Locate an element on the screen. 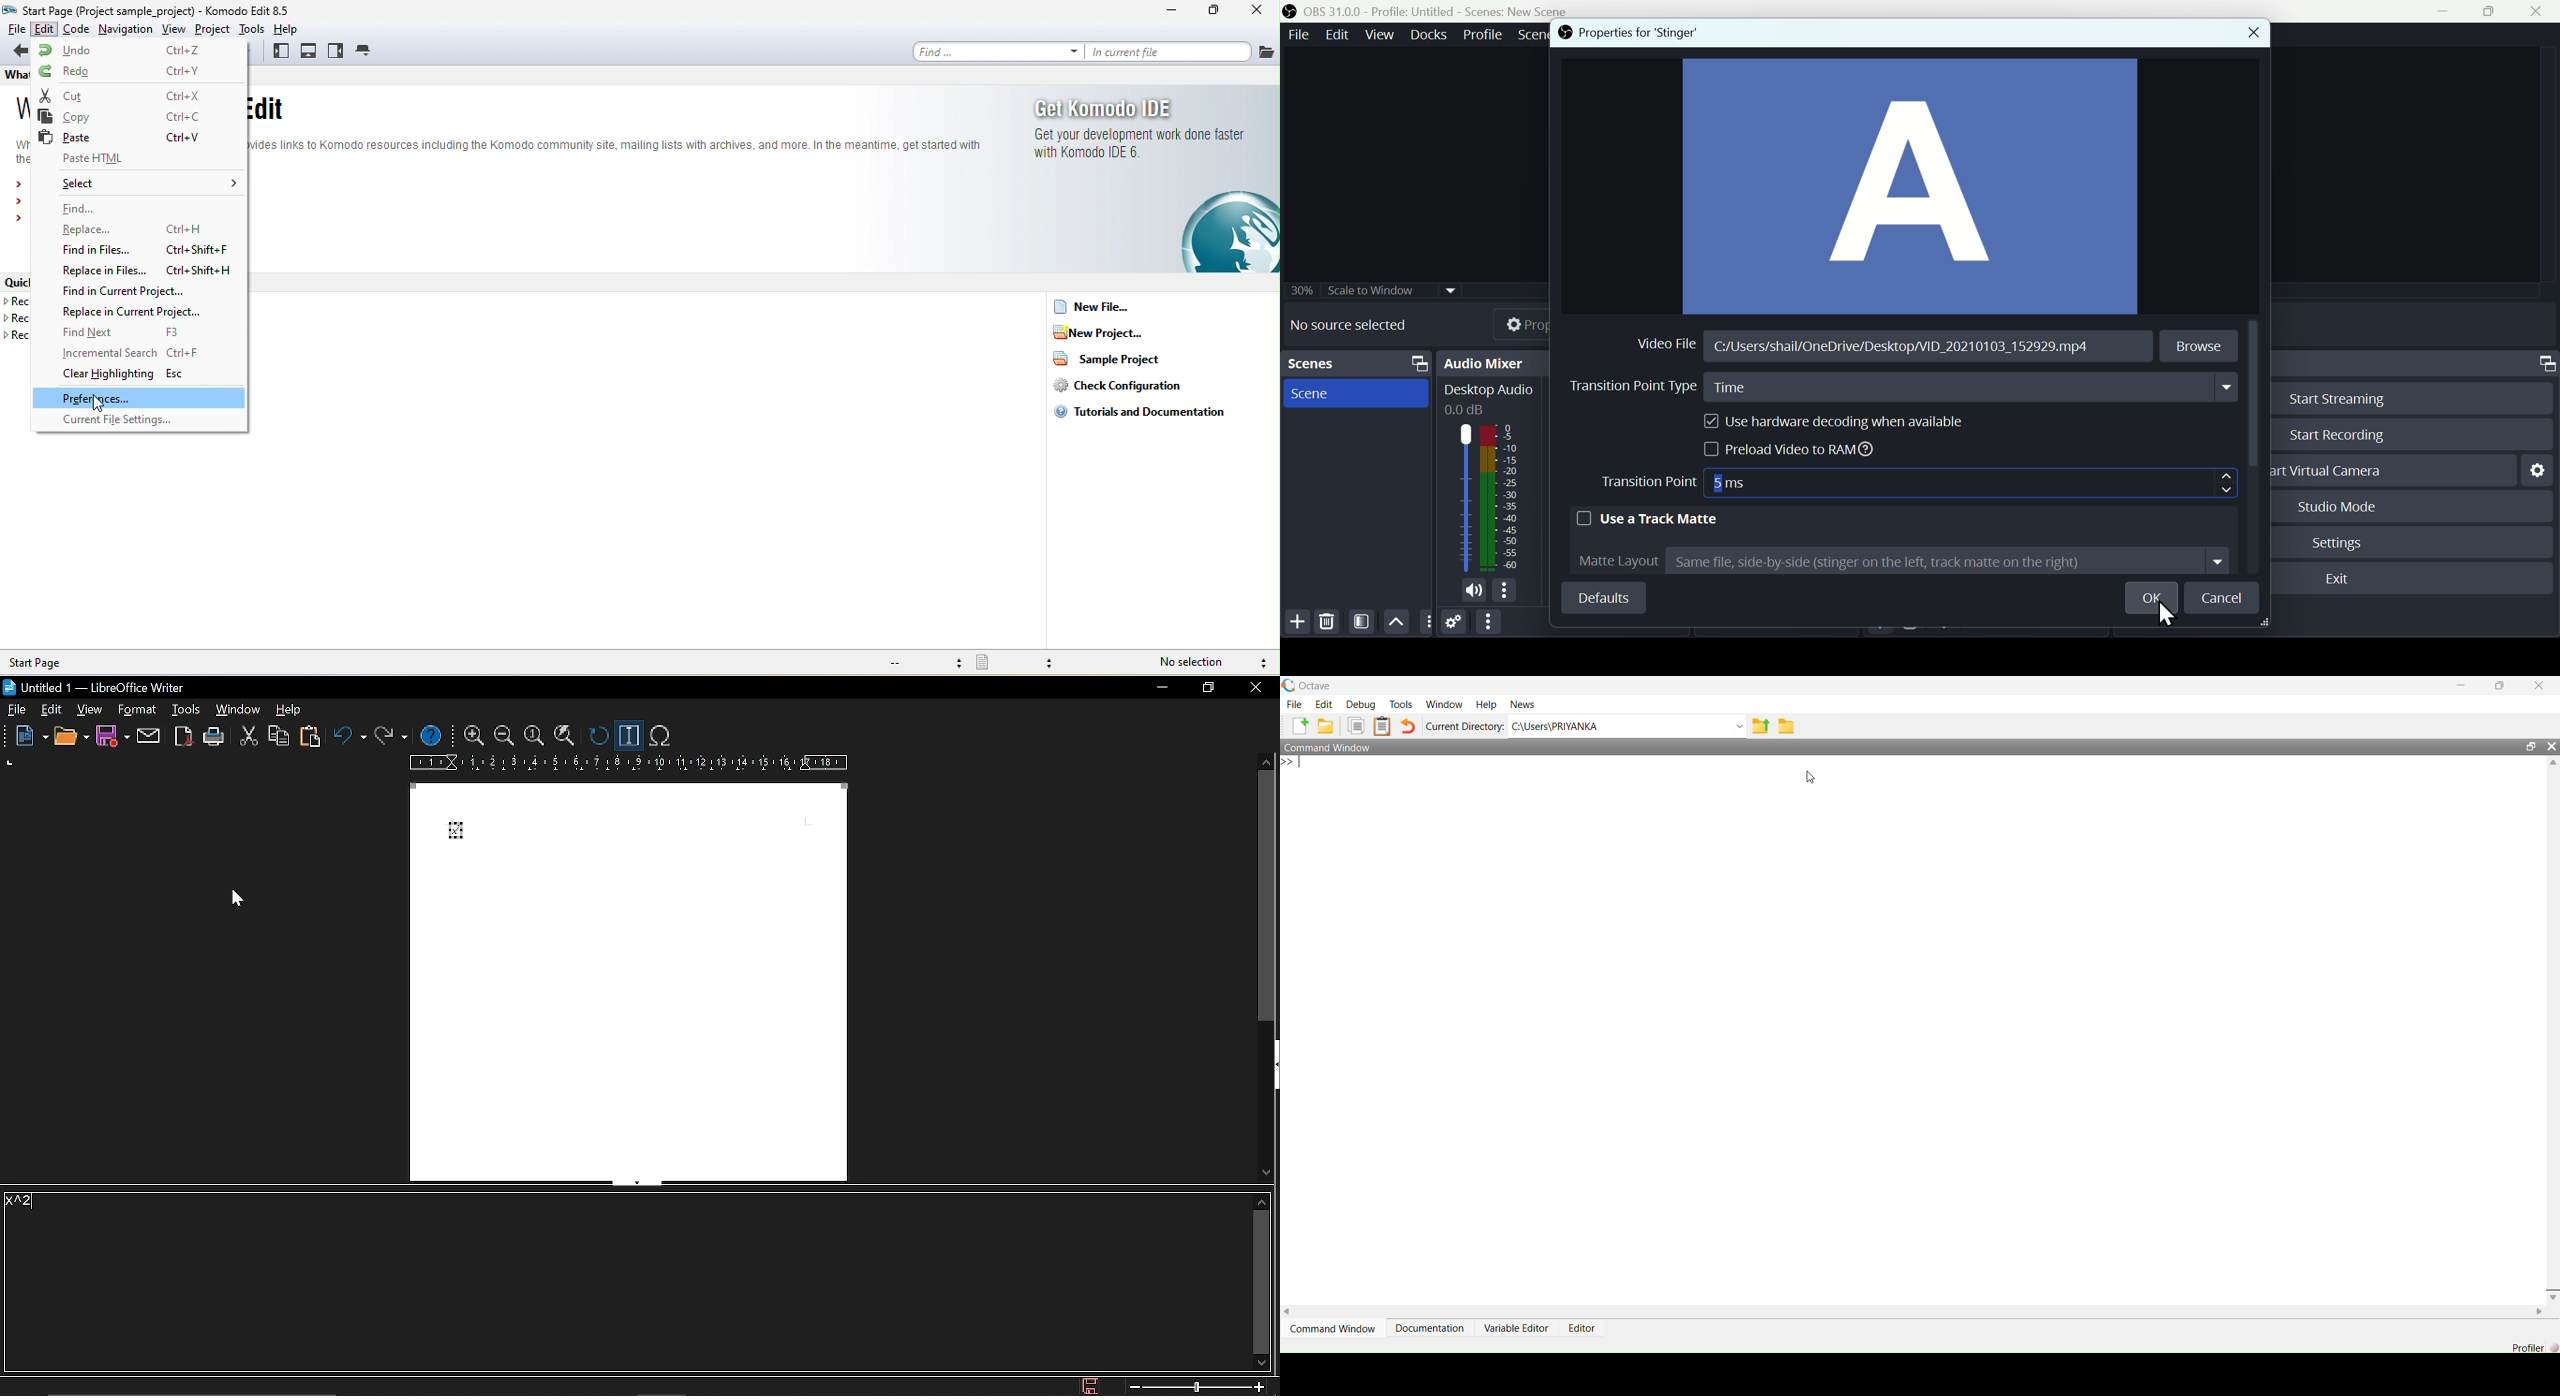  copy is located at coordinates (277, 736).